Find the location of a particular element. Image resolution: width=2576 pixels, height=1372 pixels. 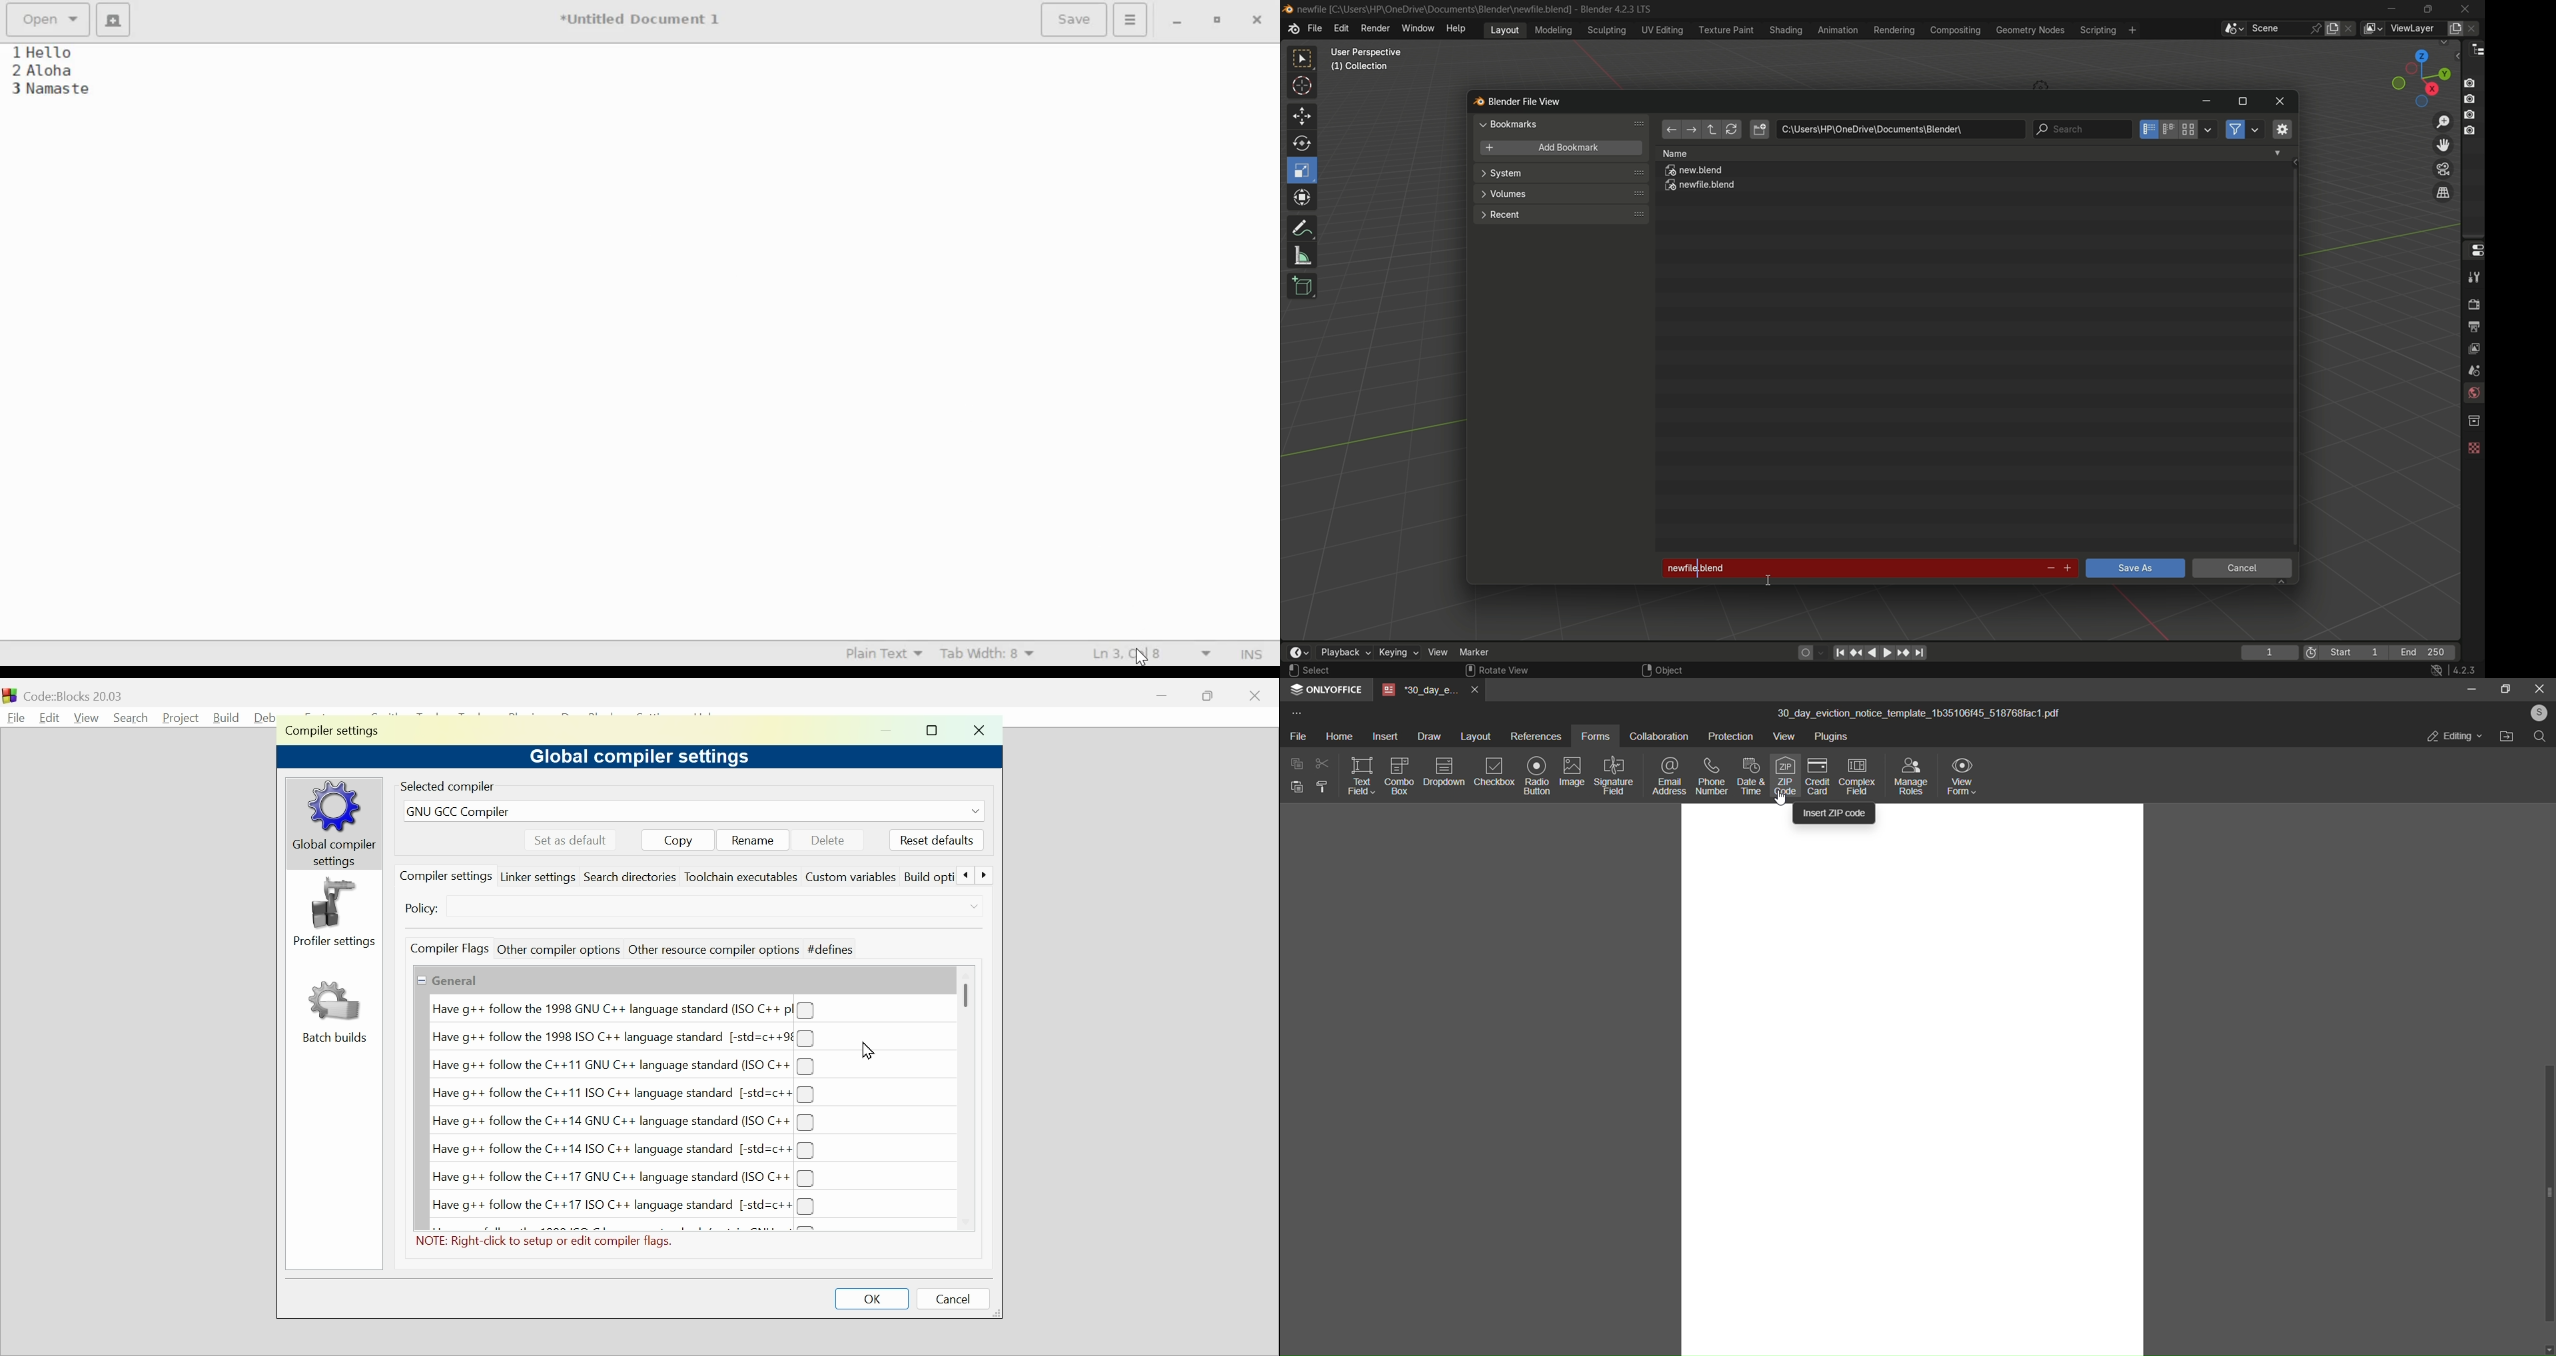

close app is located at coordinates (2466, 8).